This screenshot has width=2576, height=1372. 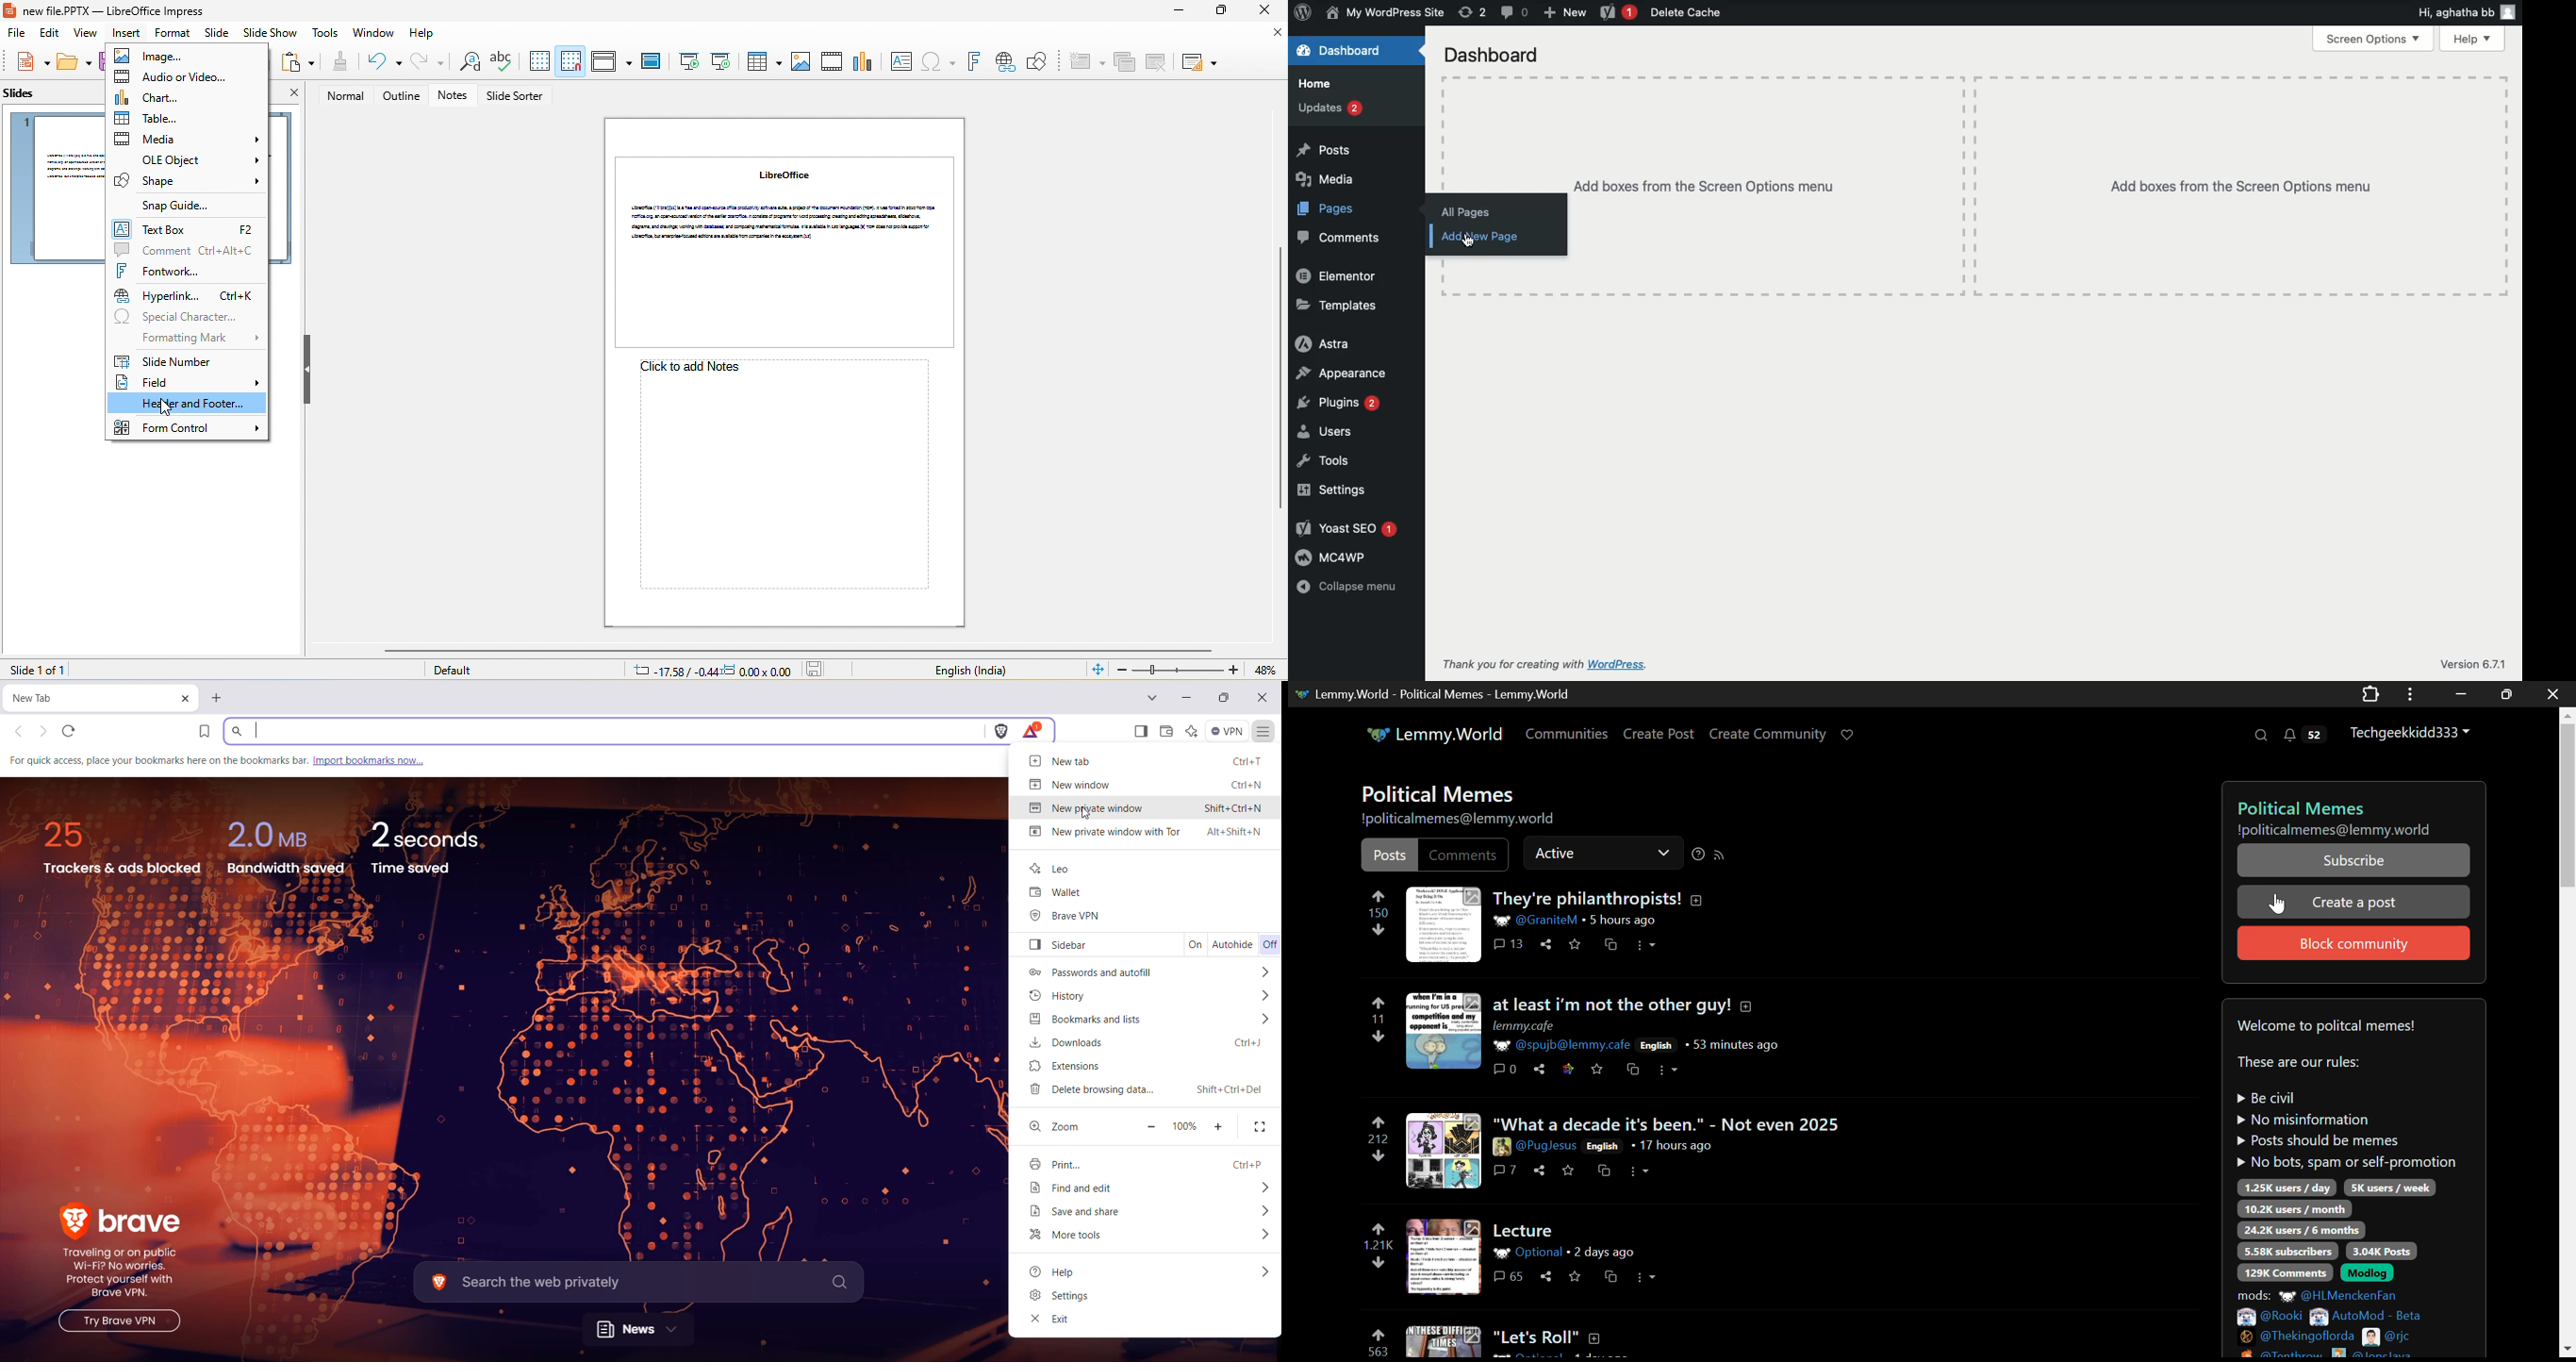 I want to click on cursor movement, so click(x=172, y=410).